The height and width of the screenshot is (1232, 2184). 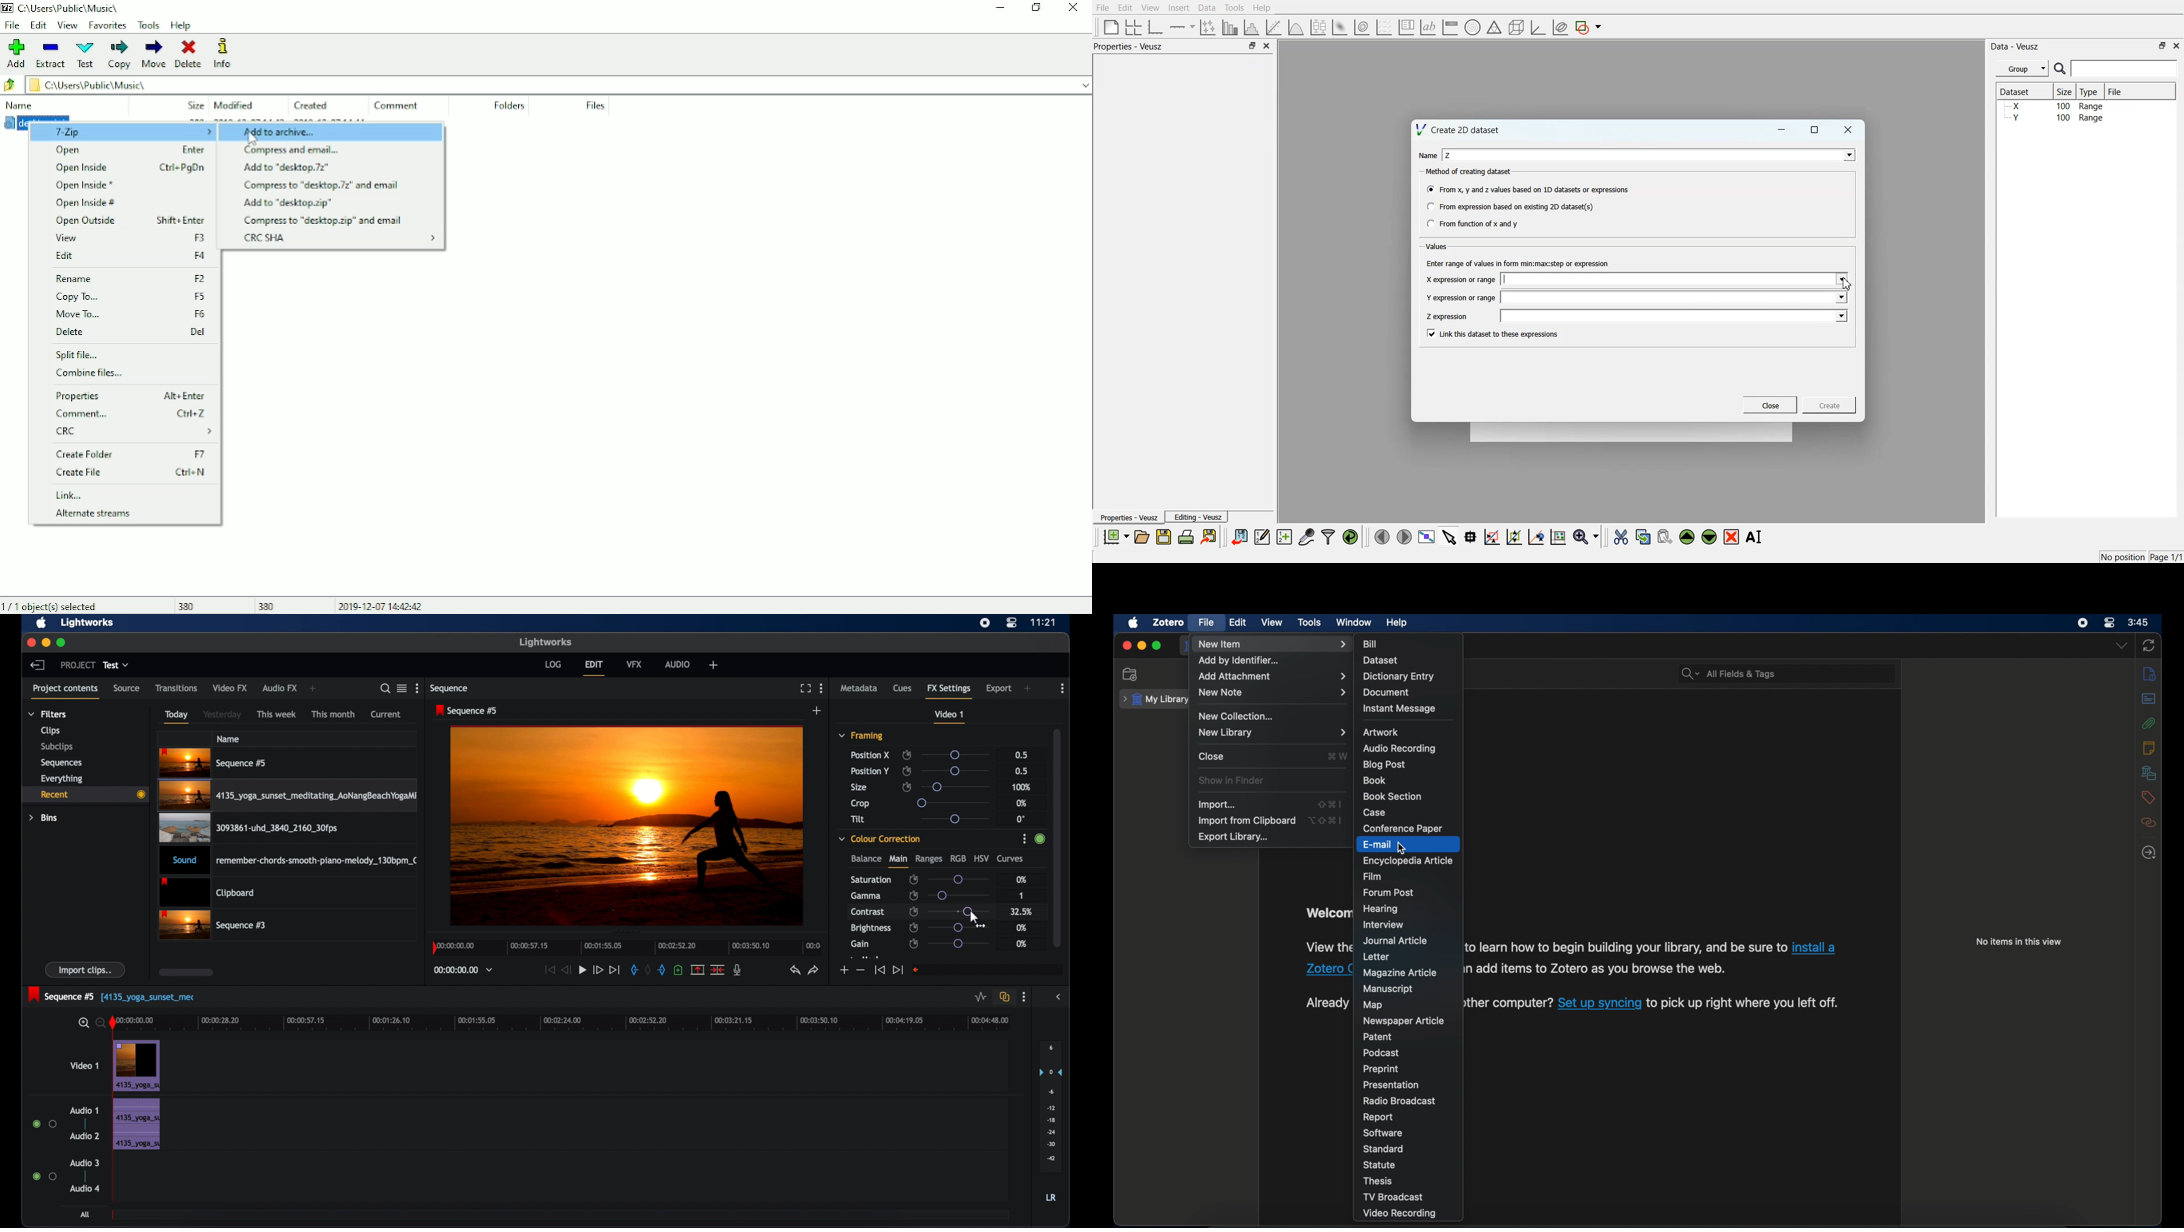 What do you see at coordinates (1438, 246) in the screenshot?
I see `Value` at bounding box center [1438, 246].